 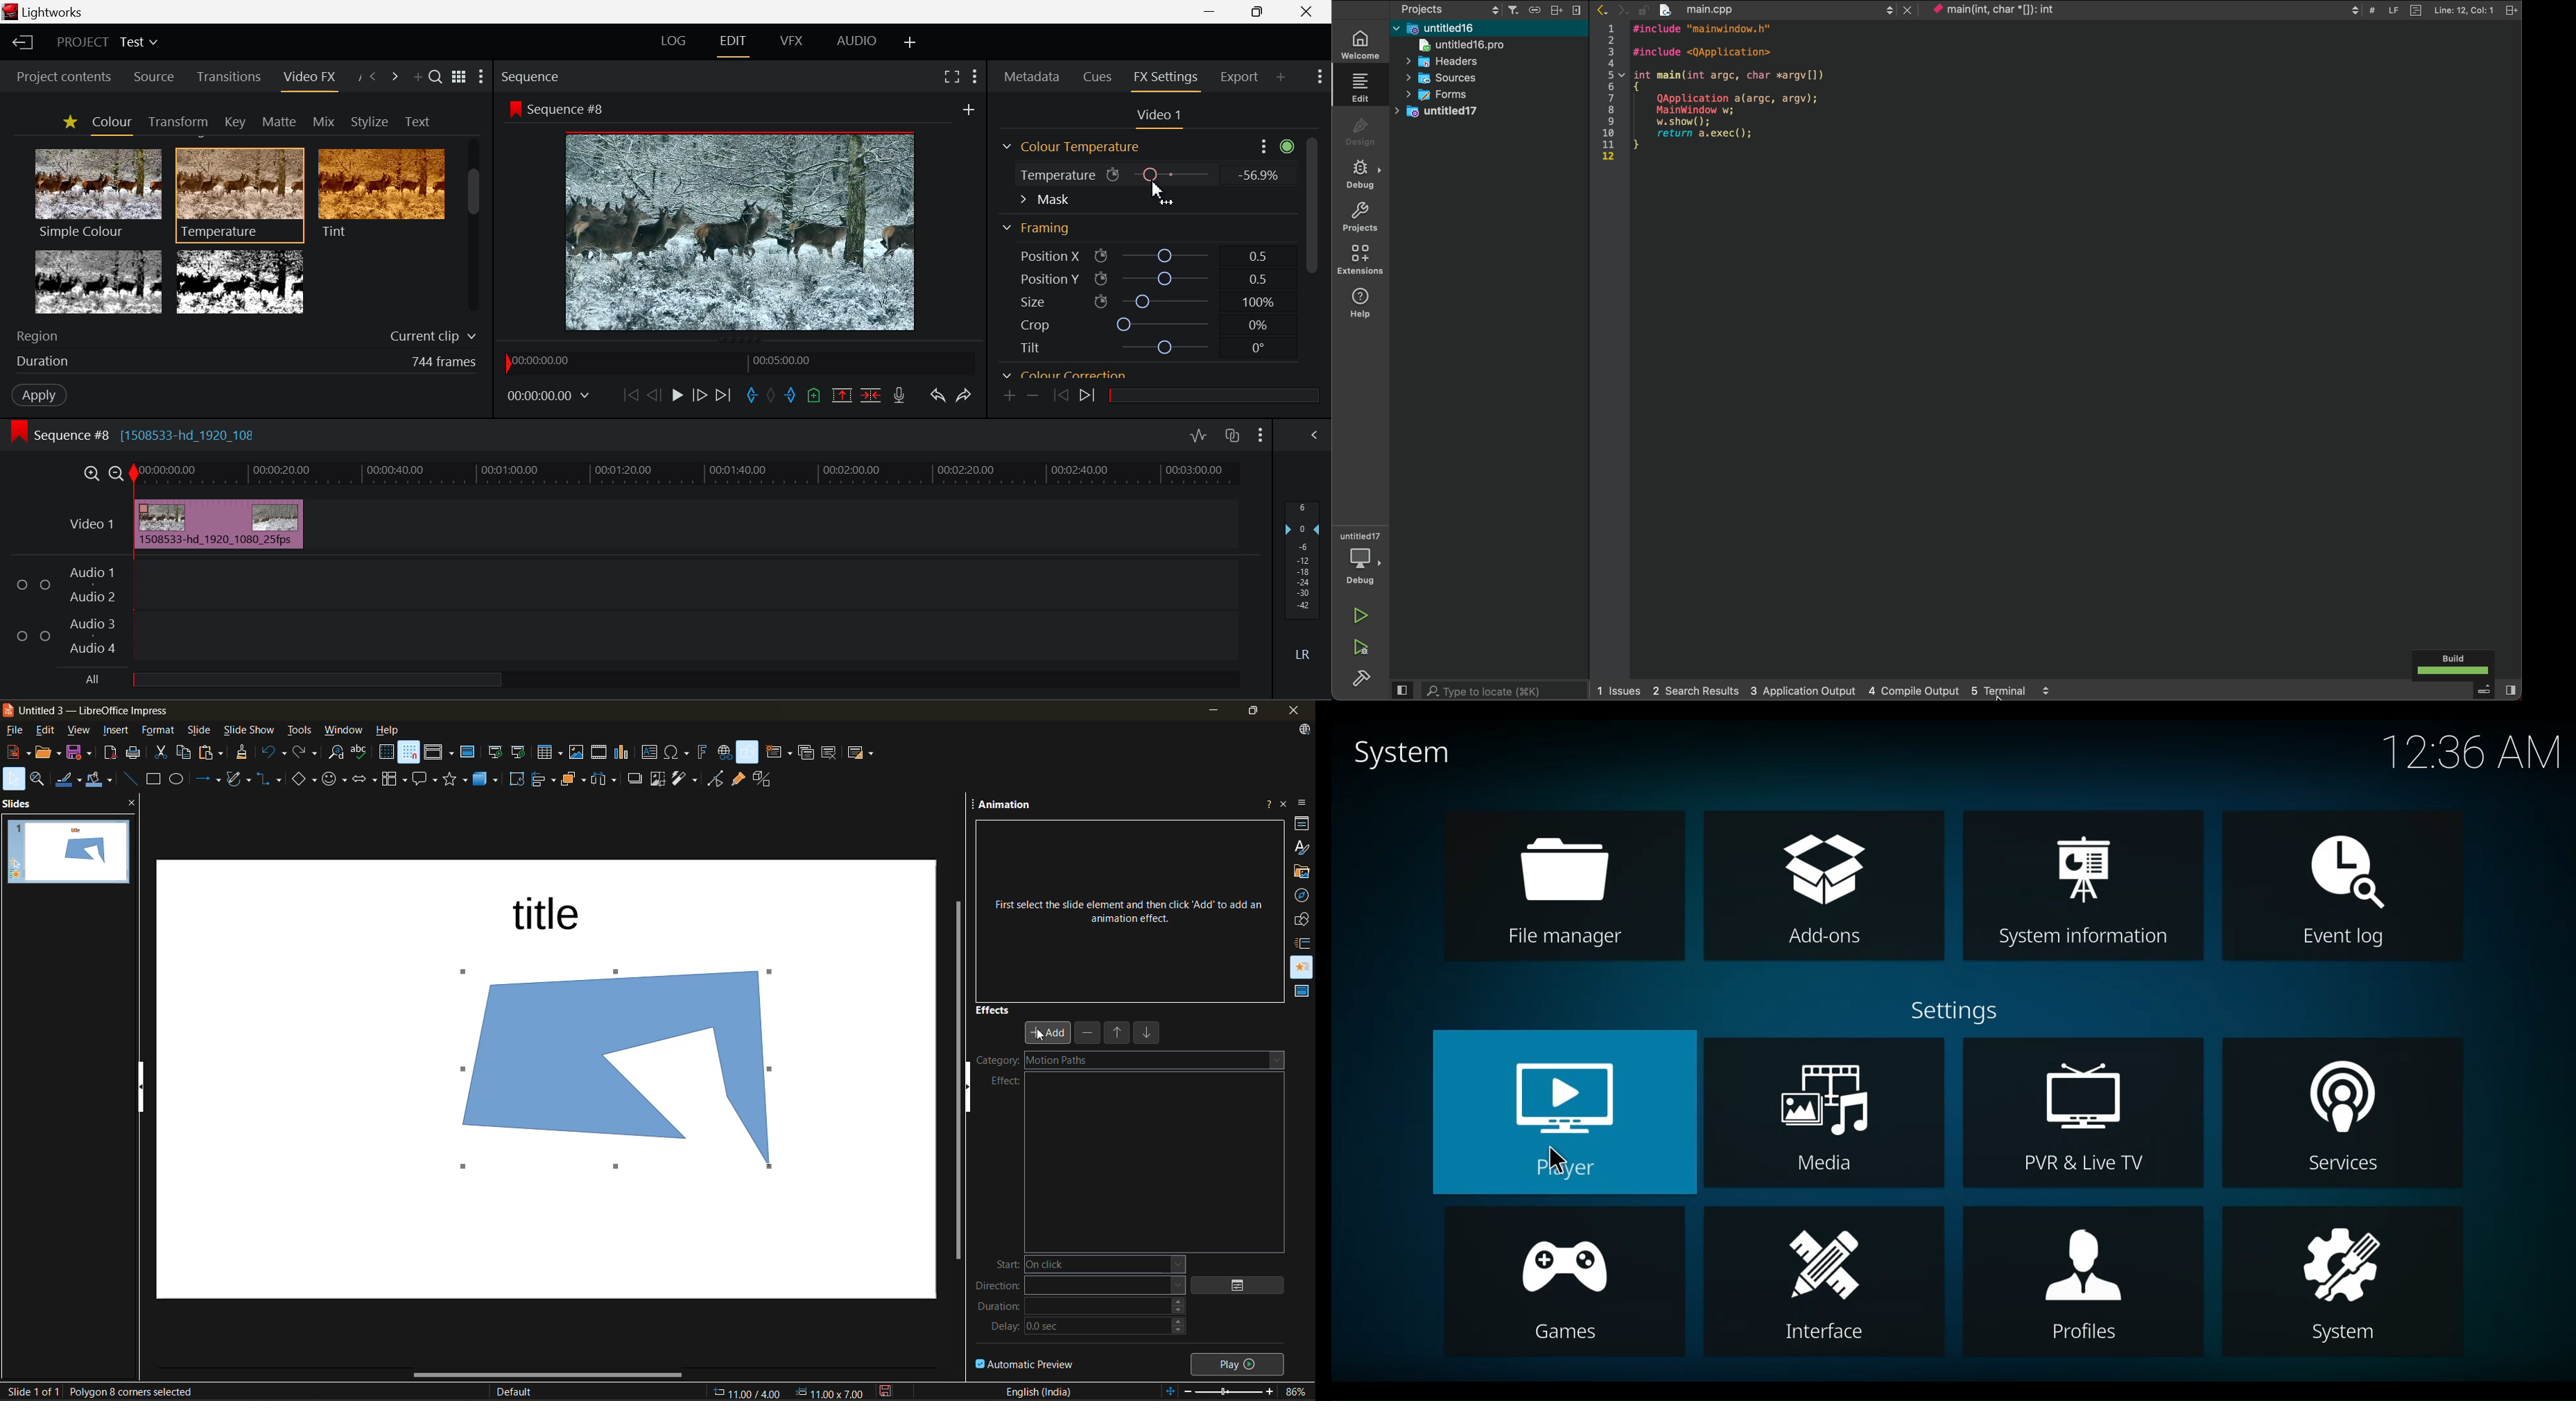 I want to click on Remove all marks, so click(x=770, y=397).